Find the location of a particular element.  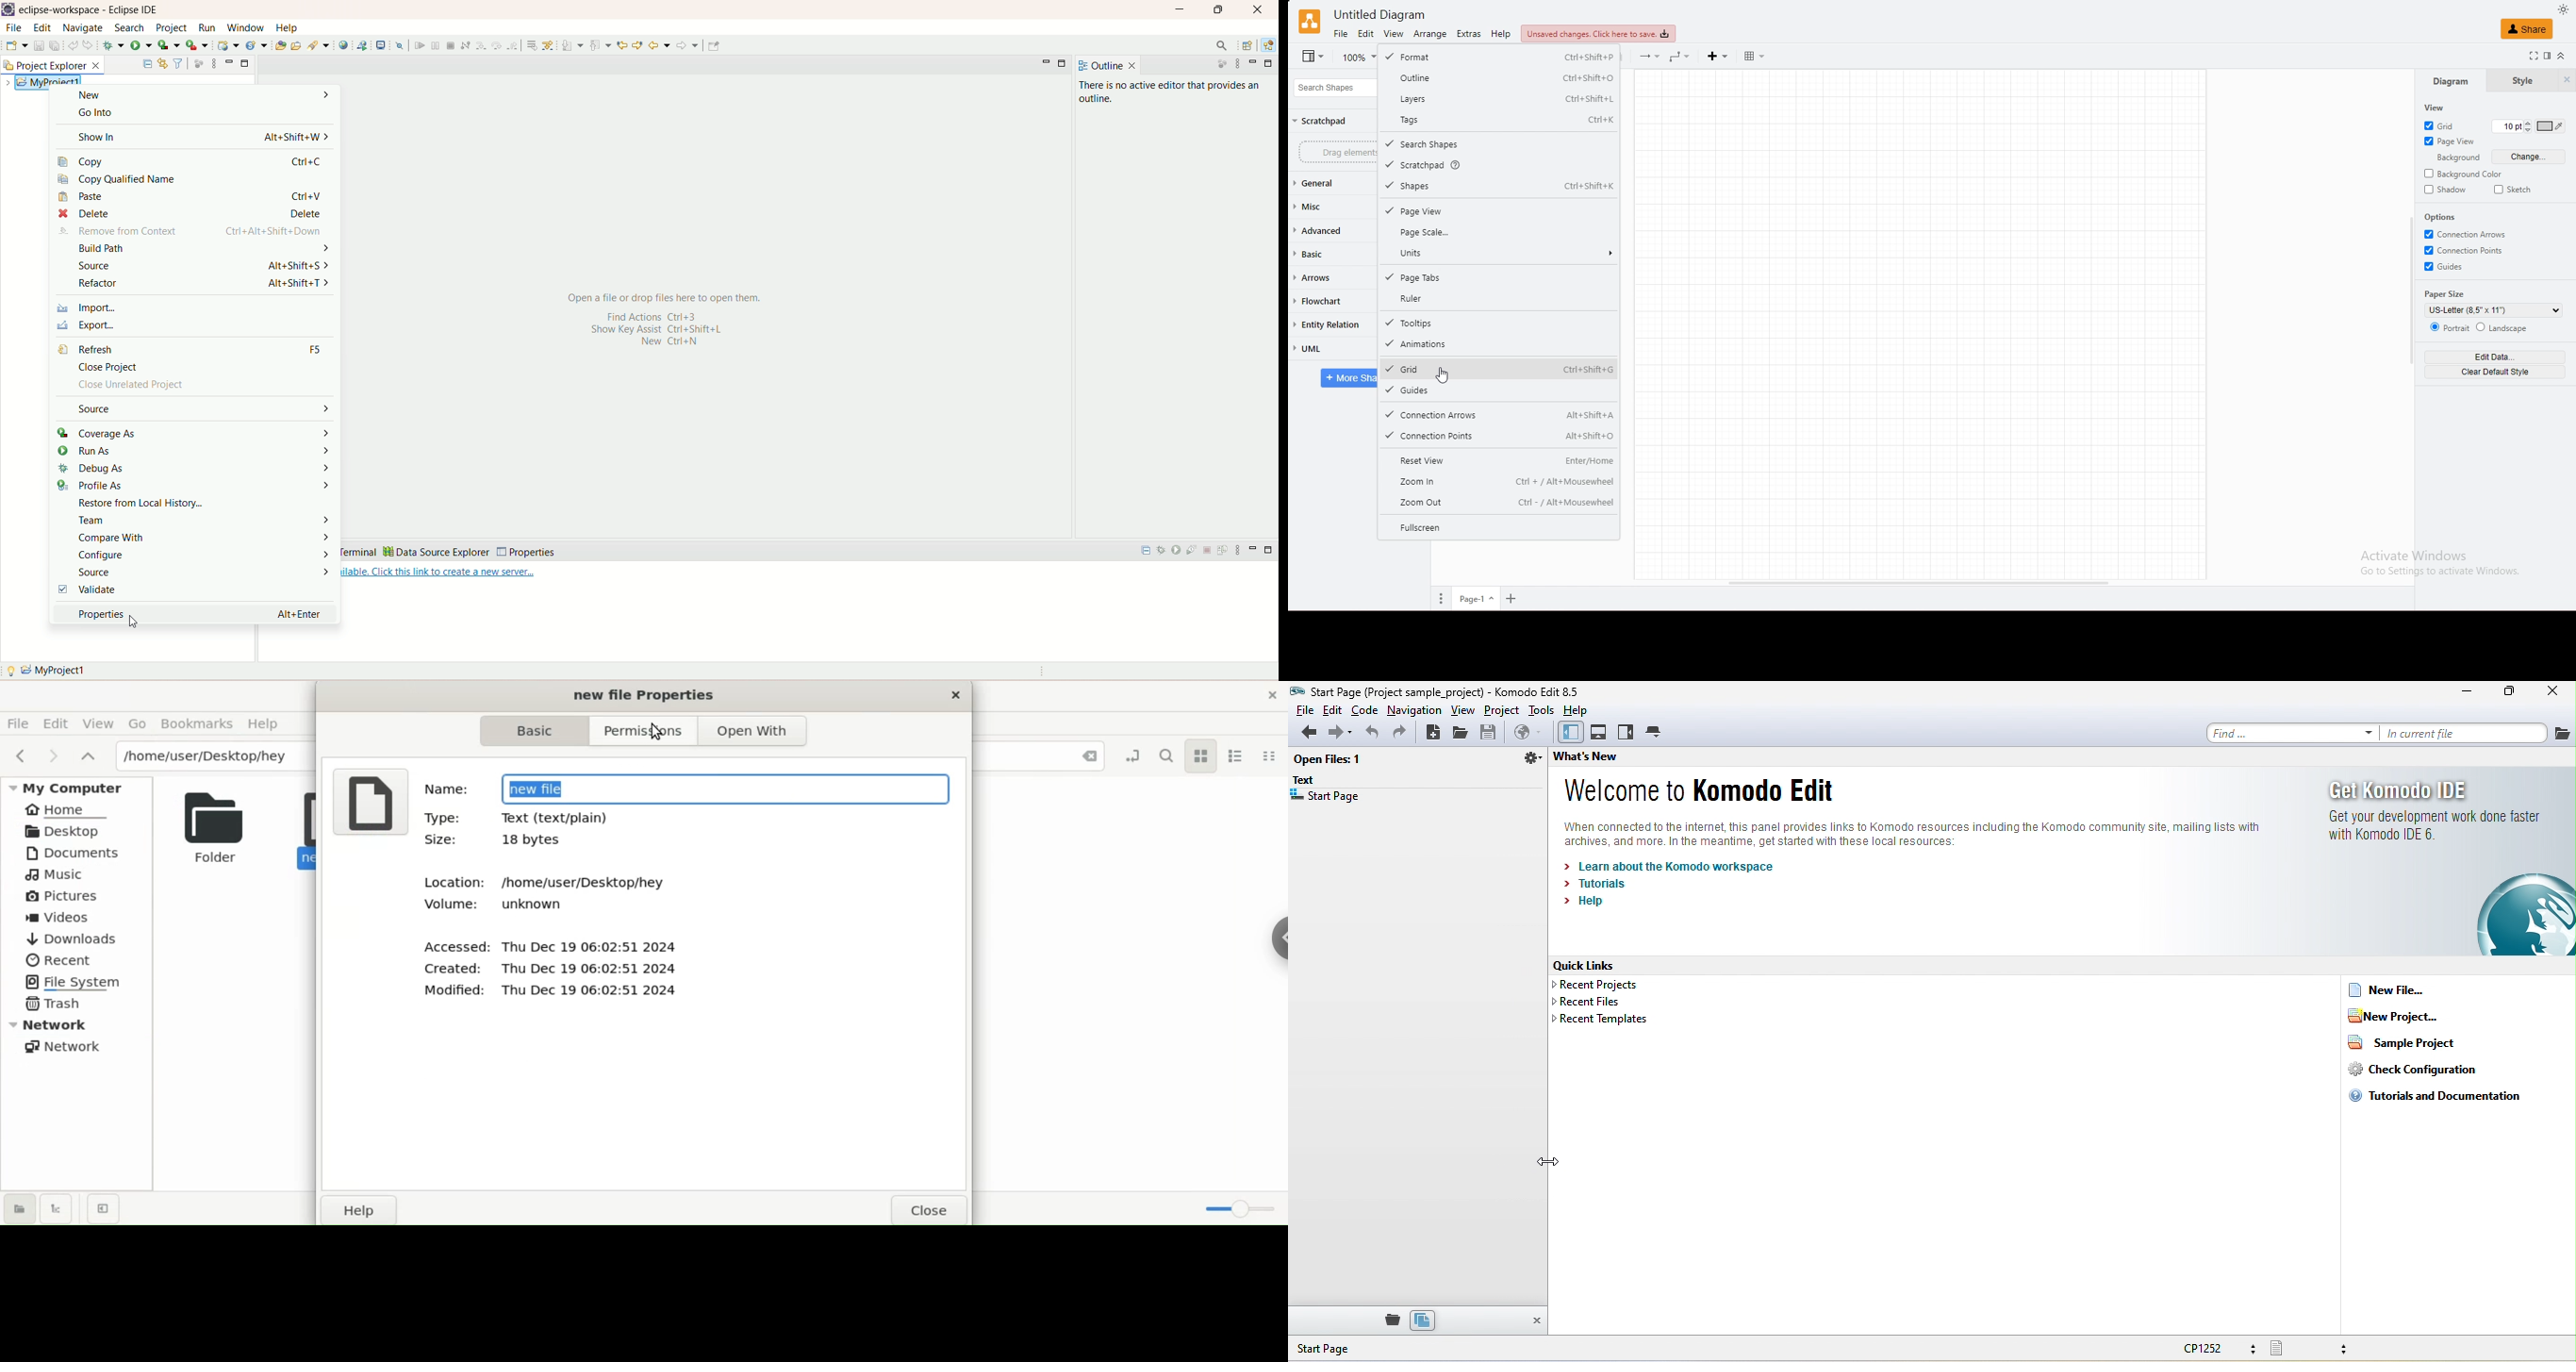

Name is located at coordinates (444, 787).